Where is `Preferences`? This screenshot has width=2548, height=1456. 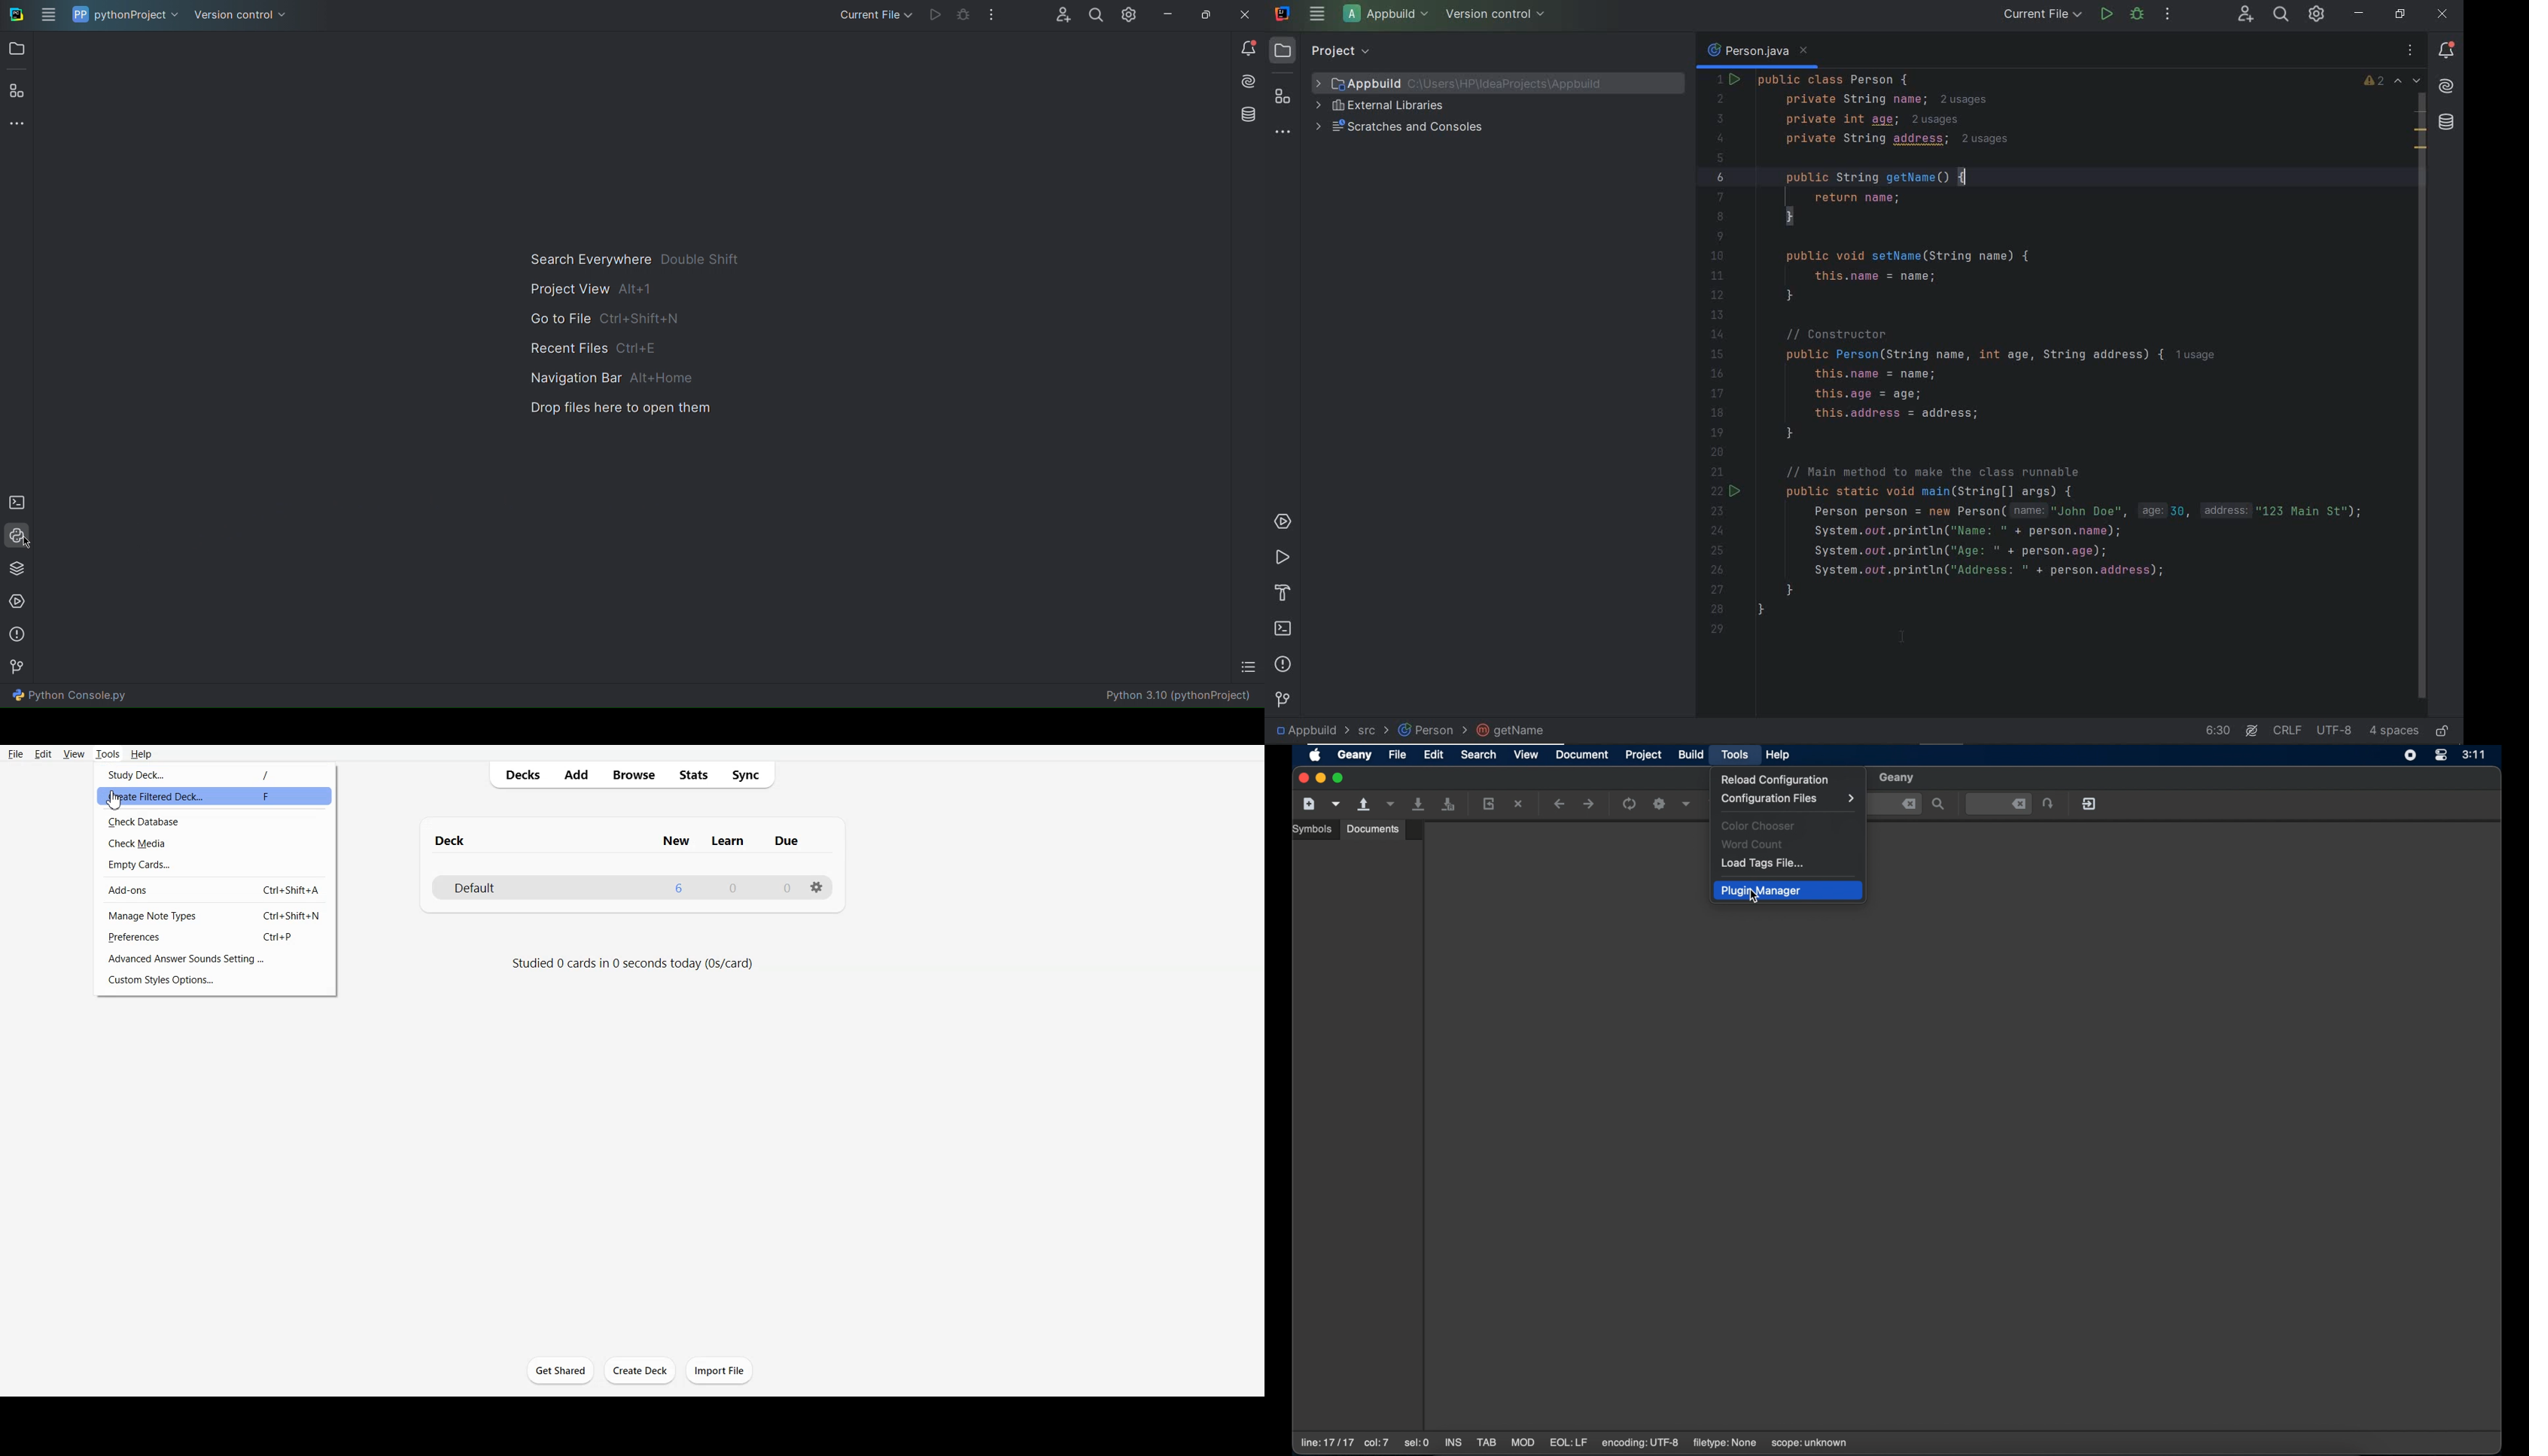
Preferences is located at coordinates (215, 937).